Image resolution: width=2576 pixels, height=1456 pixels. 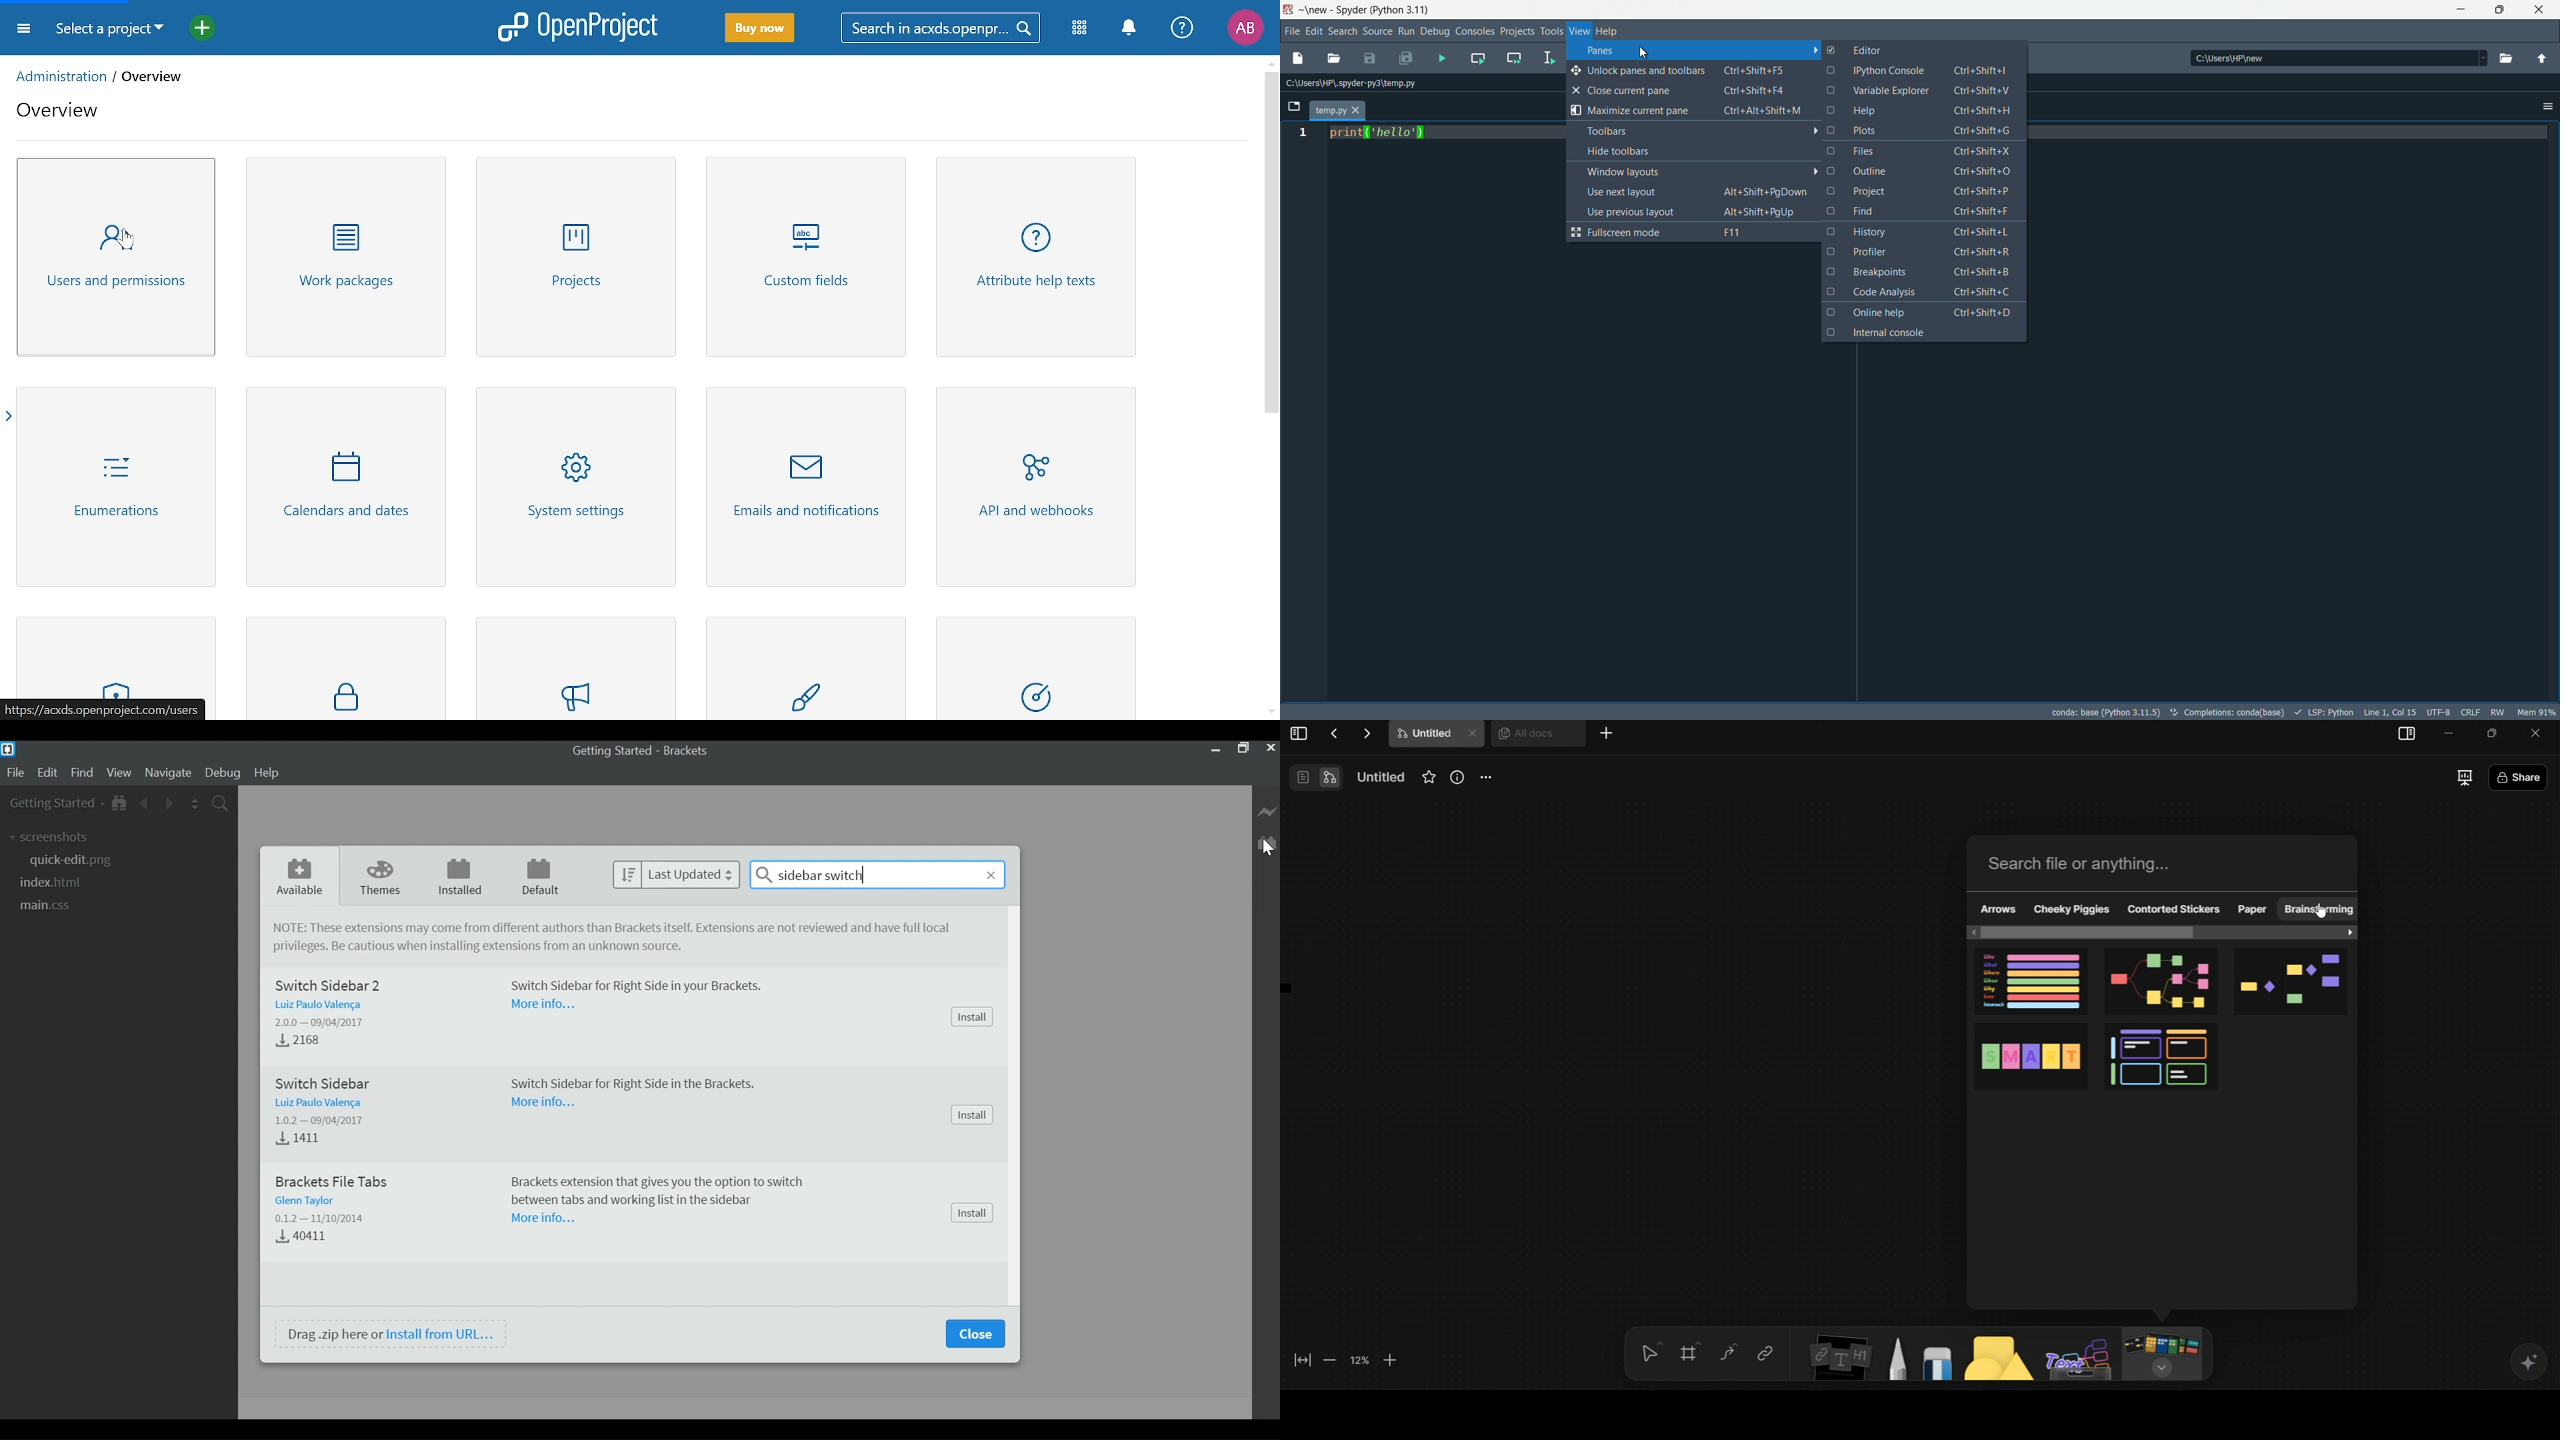 I want to click on search, so click(x=937, y=27).